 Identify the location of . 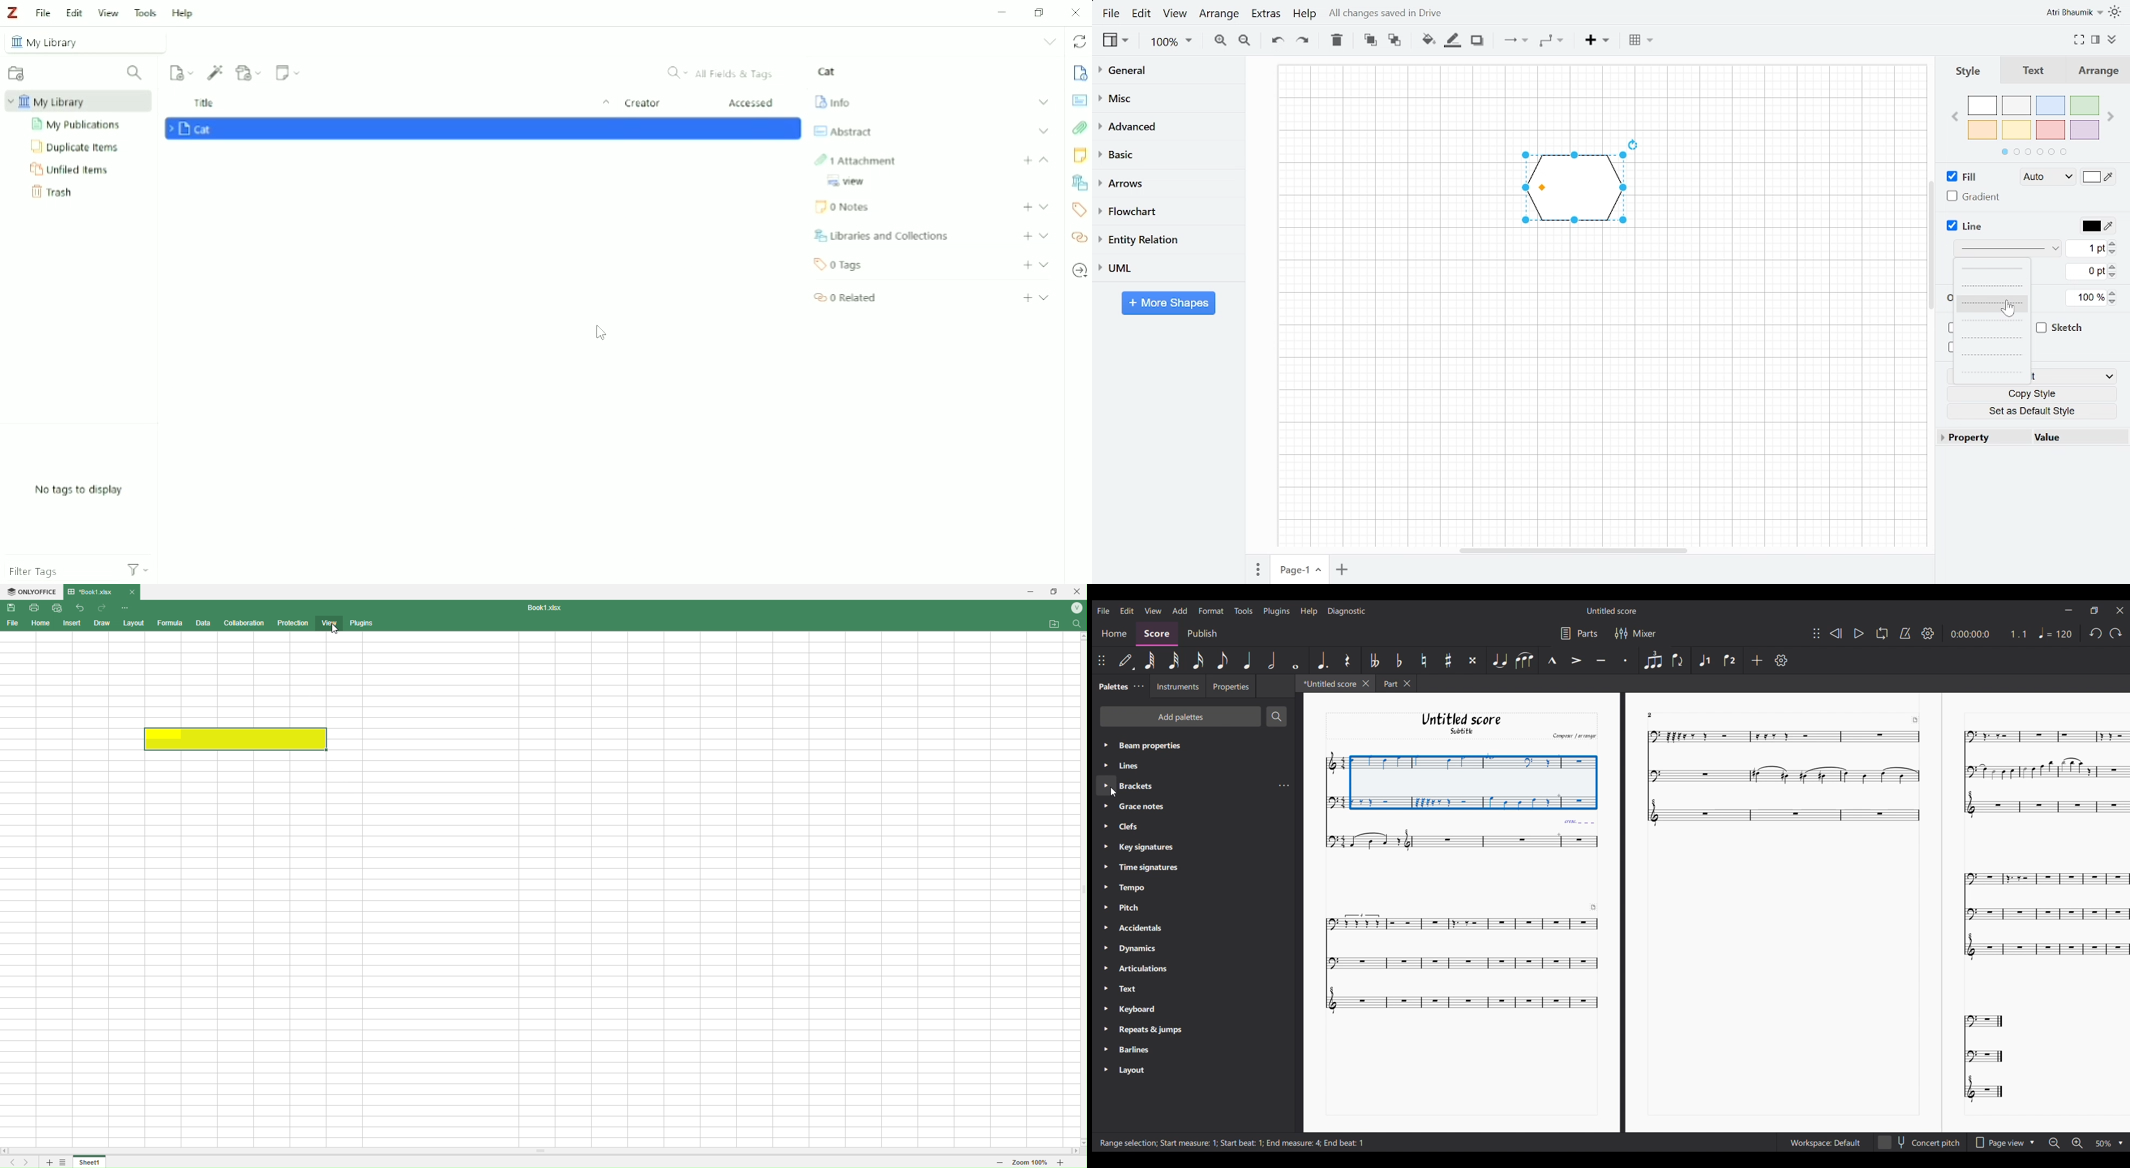
(2046, 803).